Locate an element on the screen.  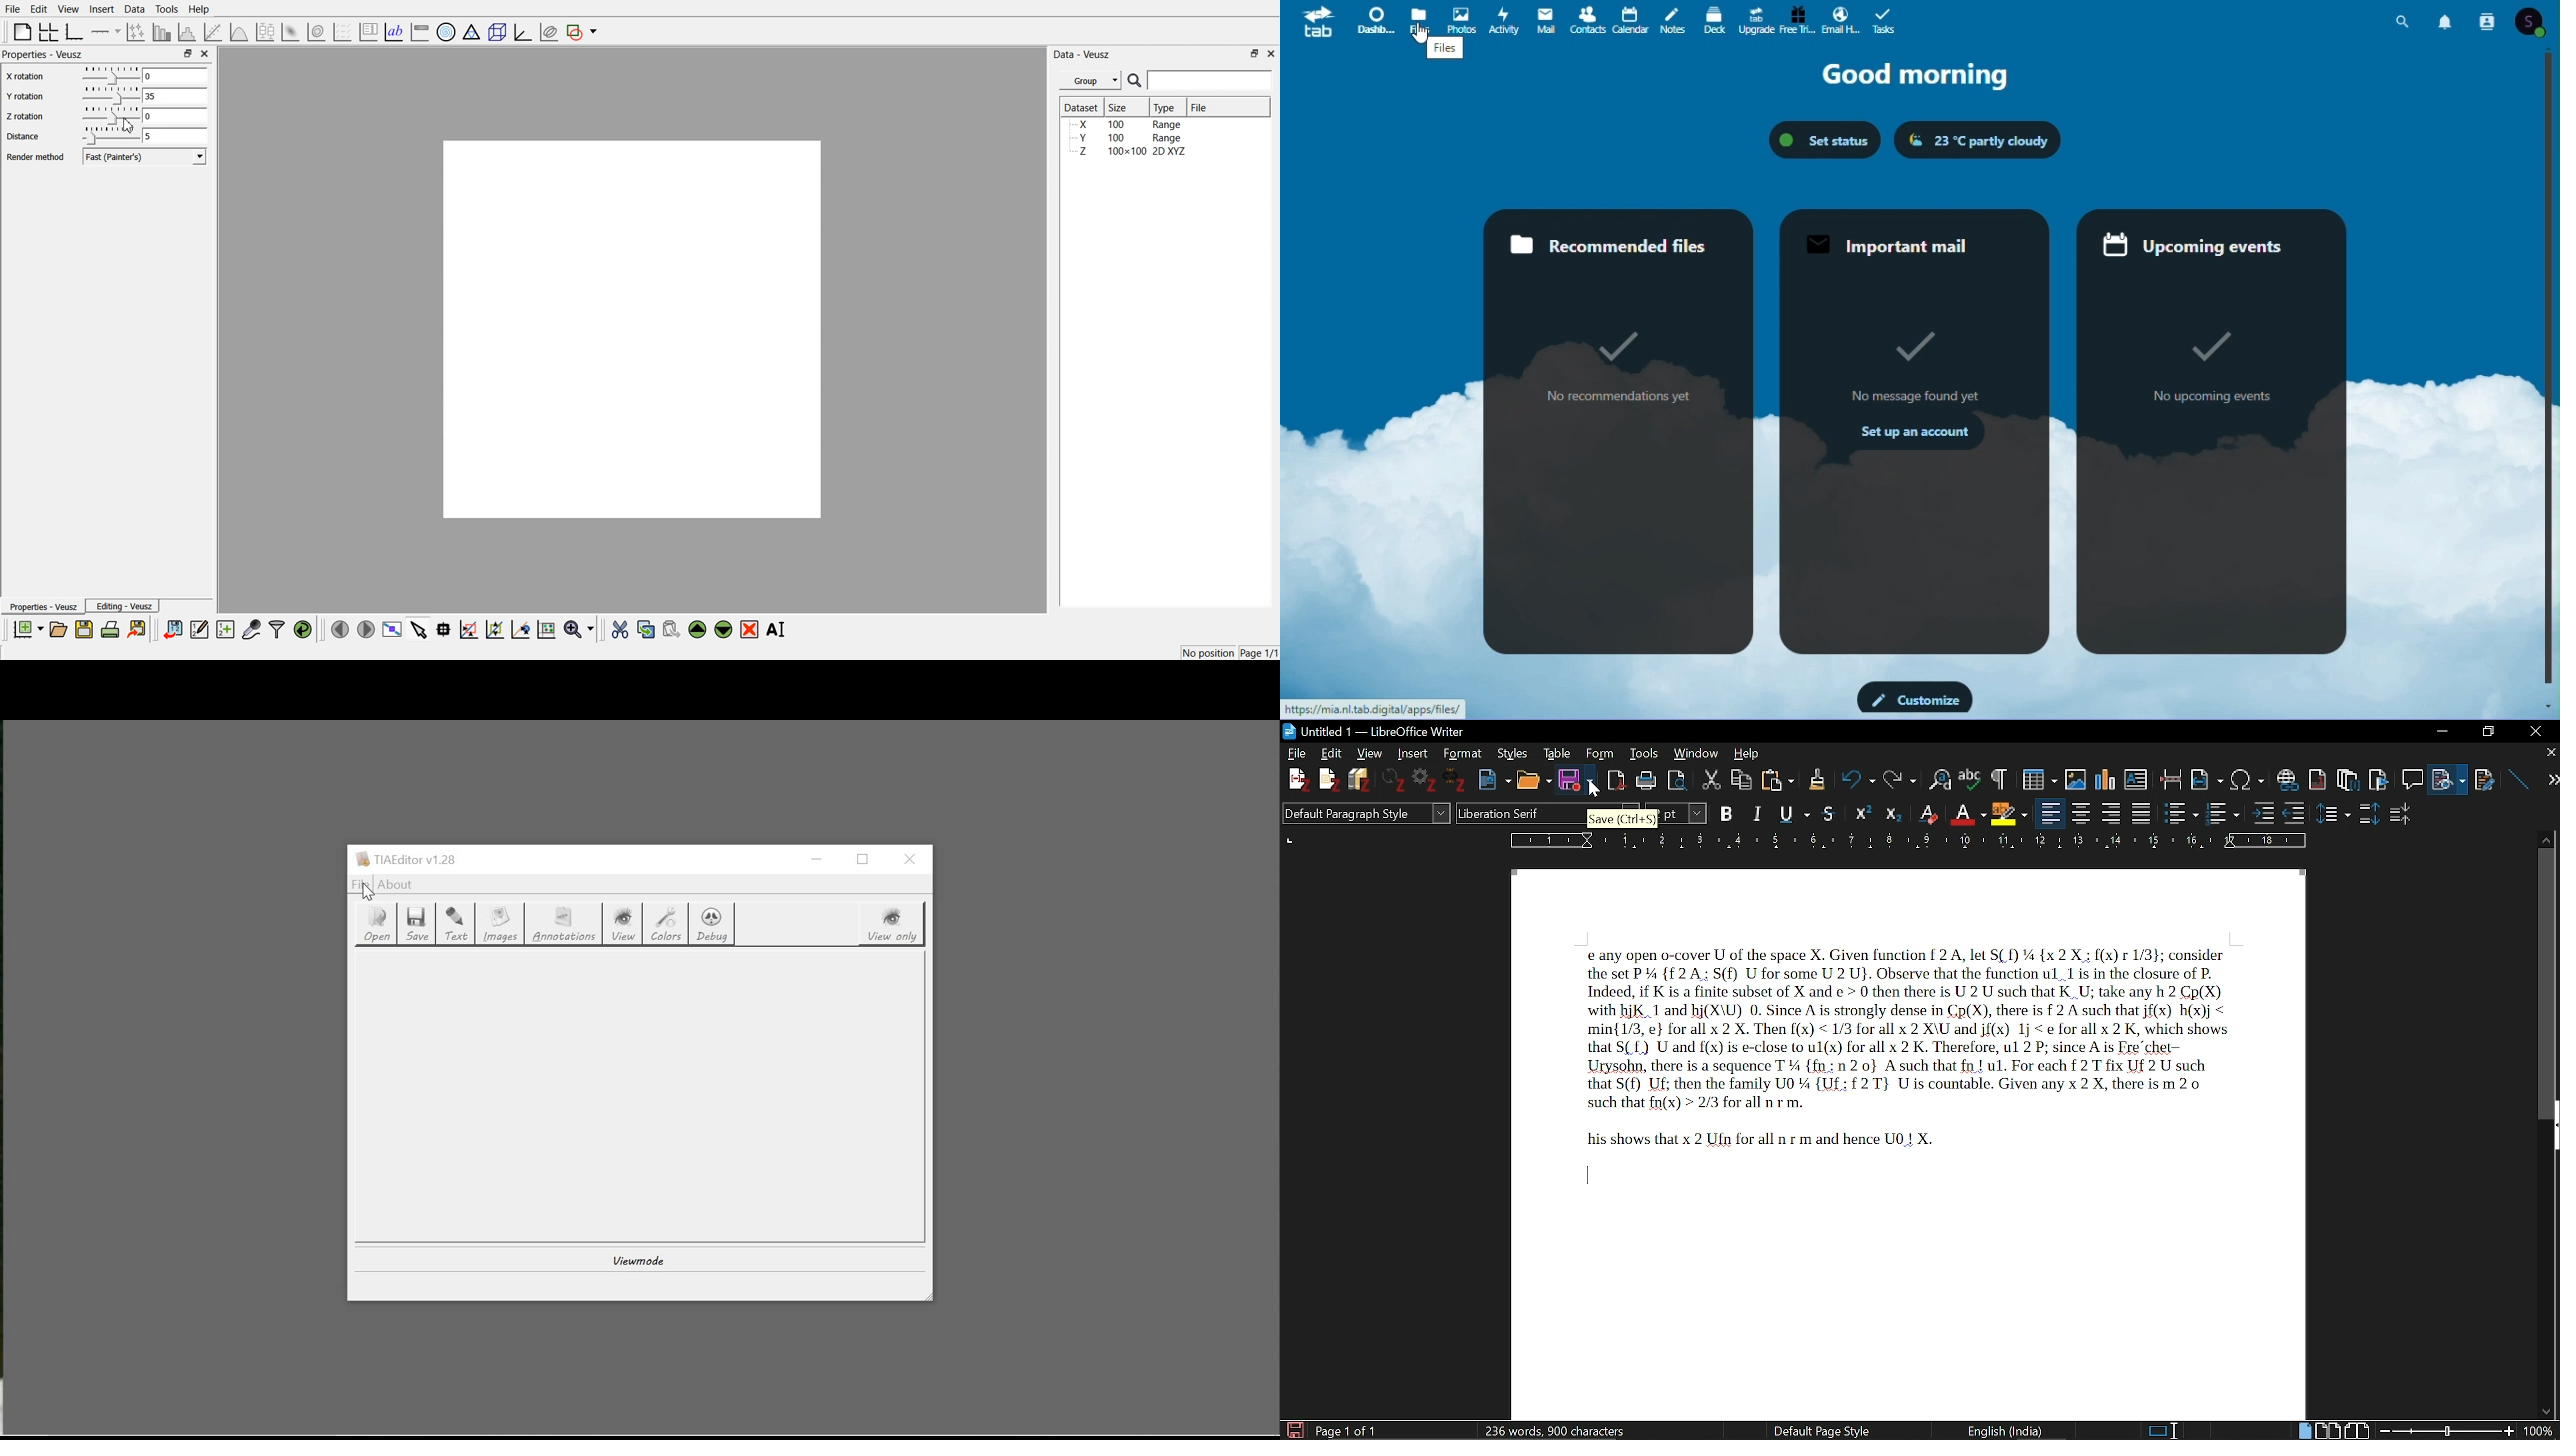
Align centre is located at coordinates (2083, 812).